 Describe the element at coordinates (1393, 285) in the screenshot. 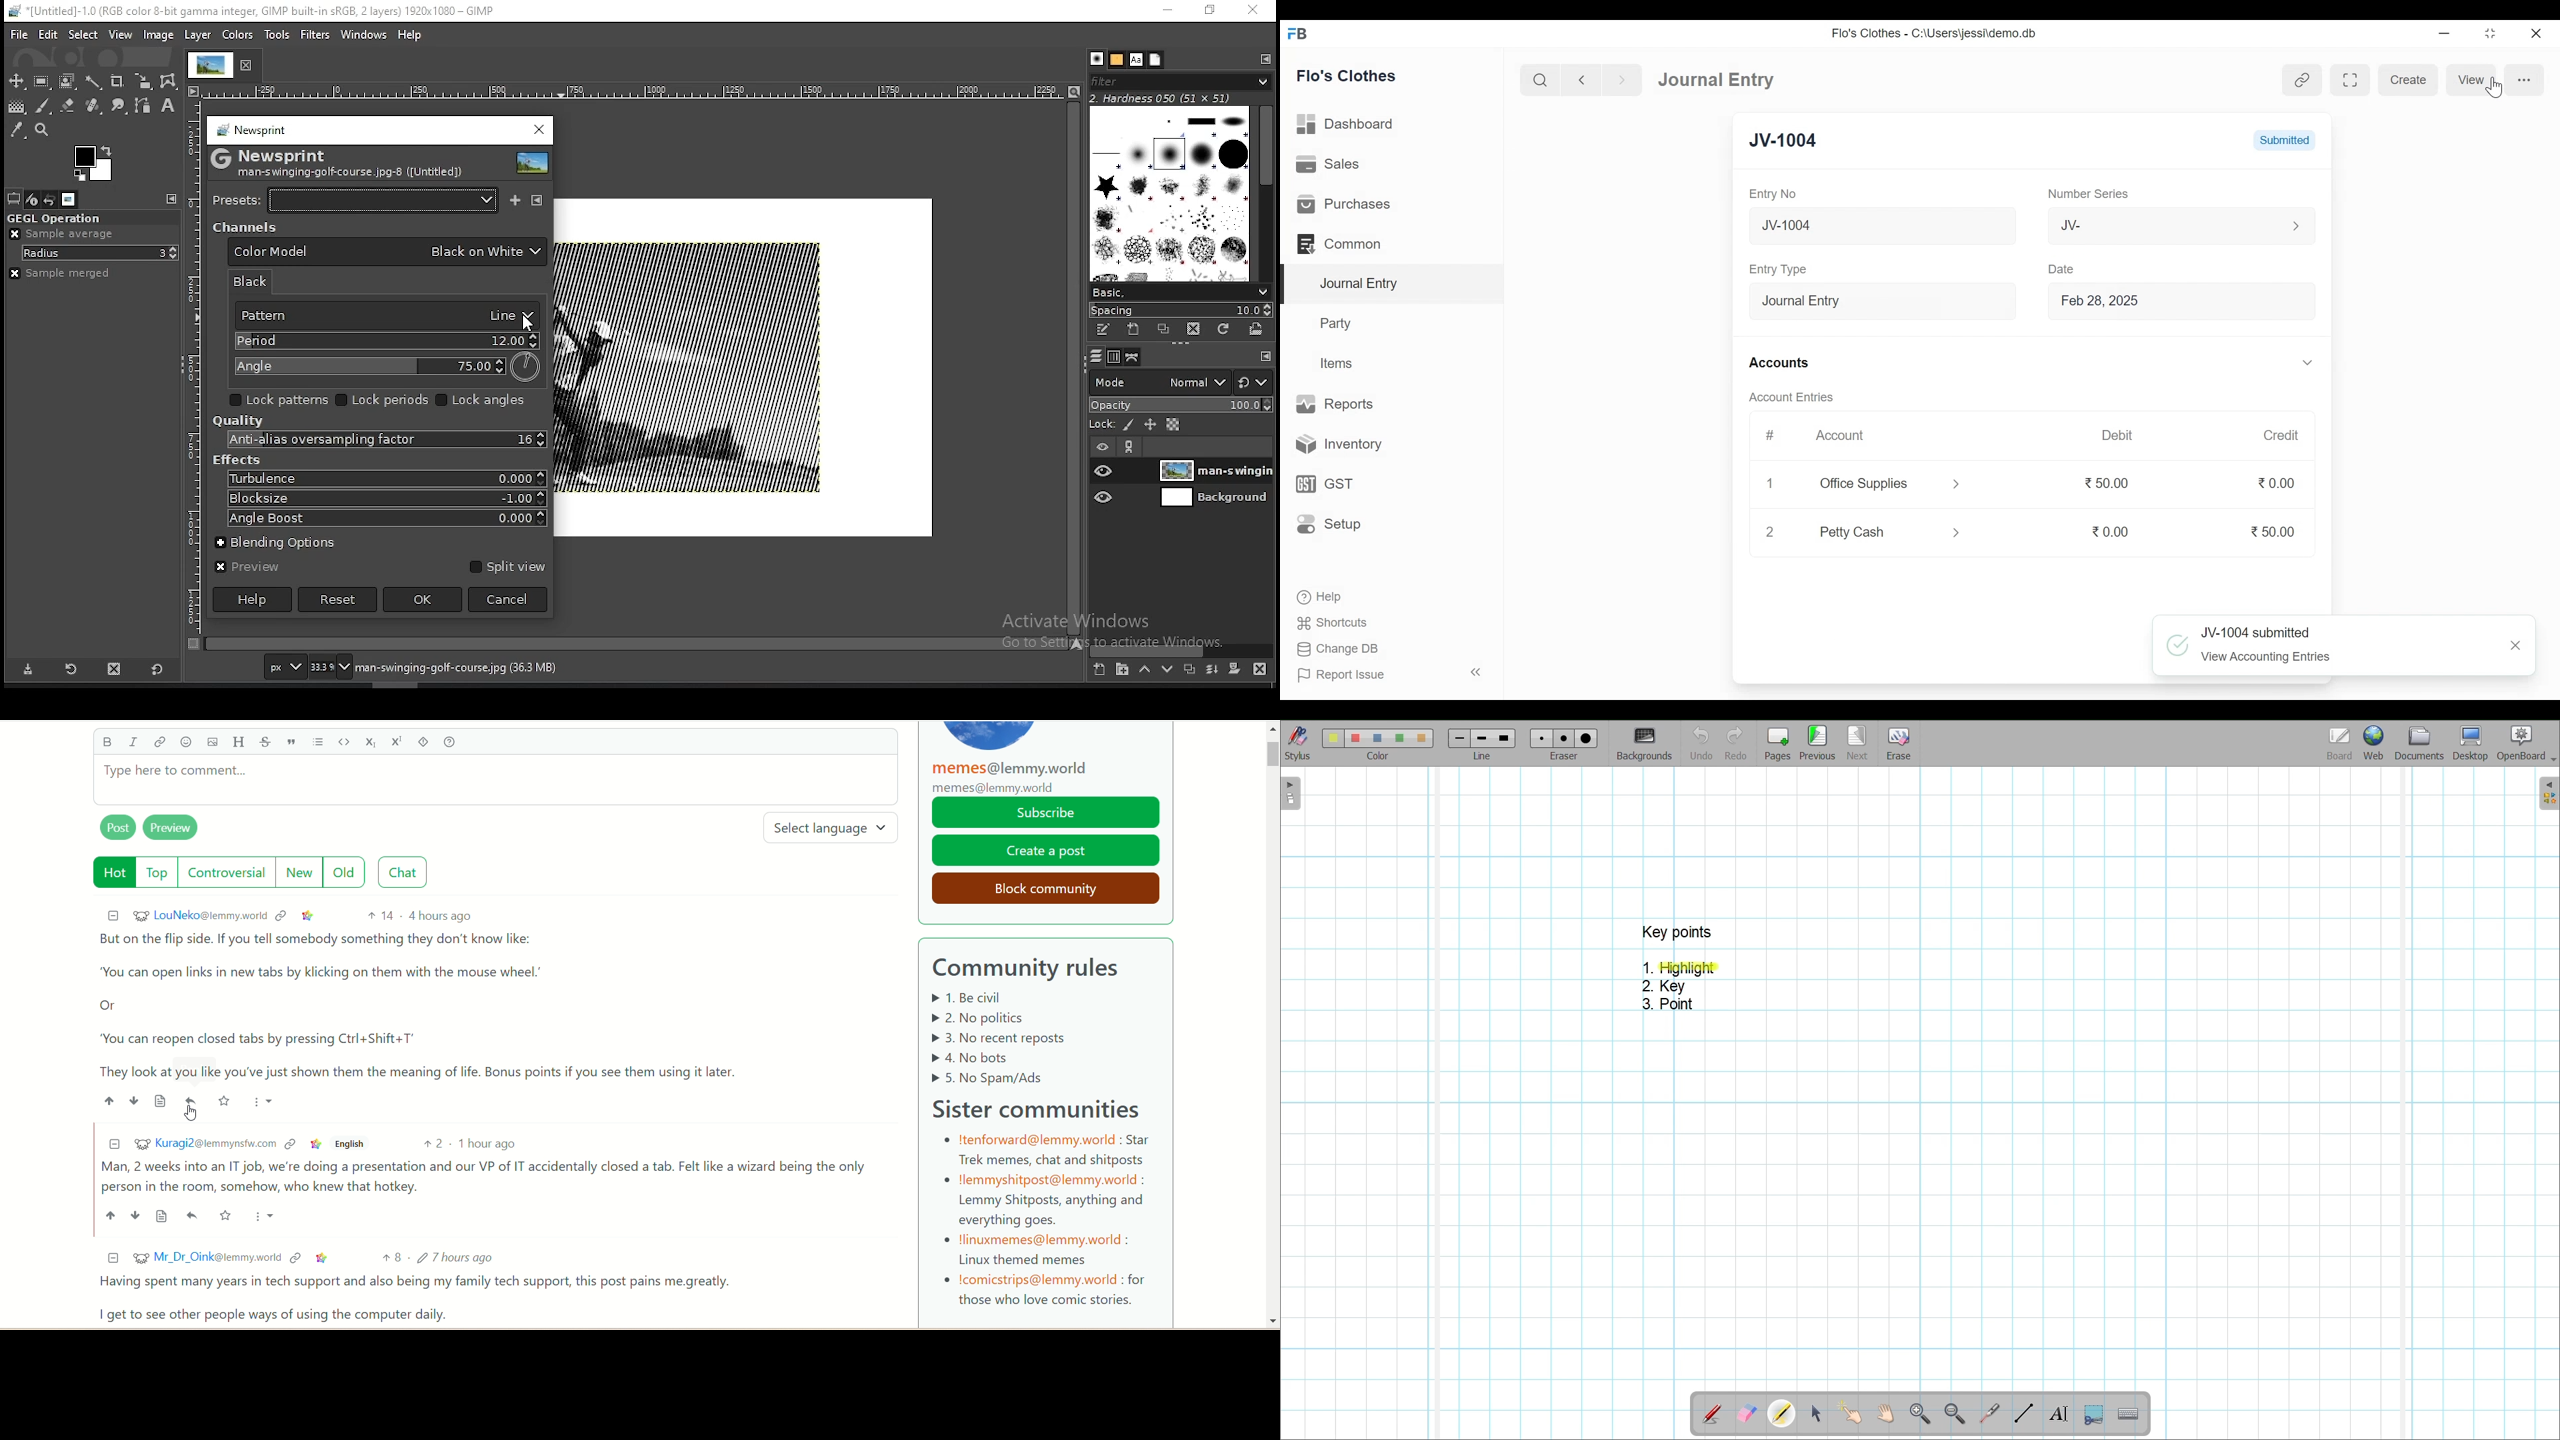

I see `Journal Entry` at that location.